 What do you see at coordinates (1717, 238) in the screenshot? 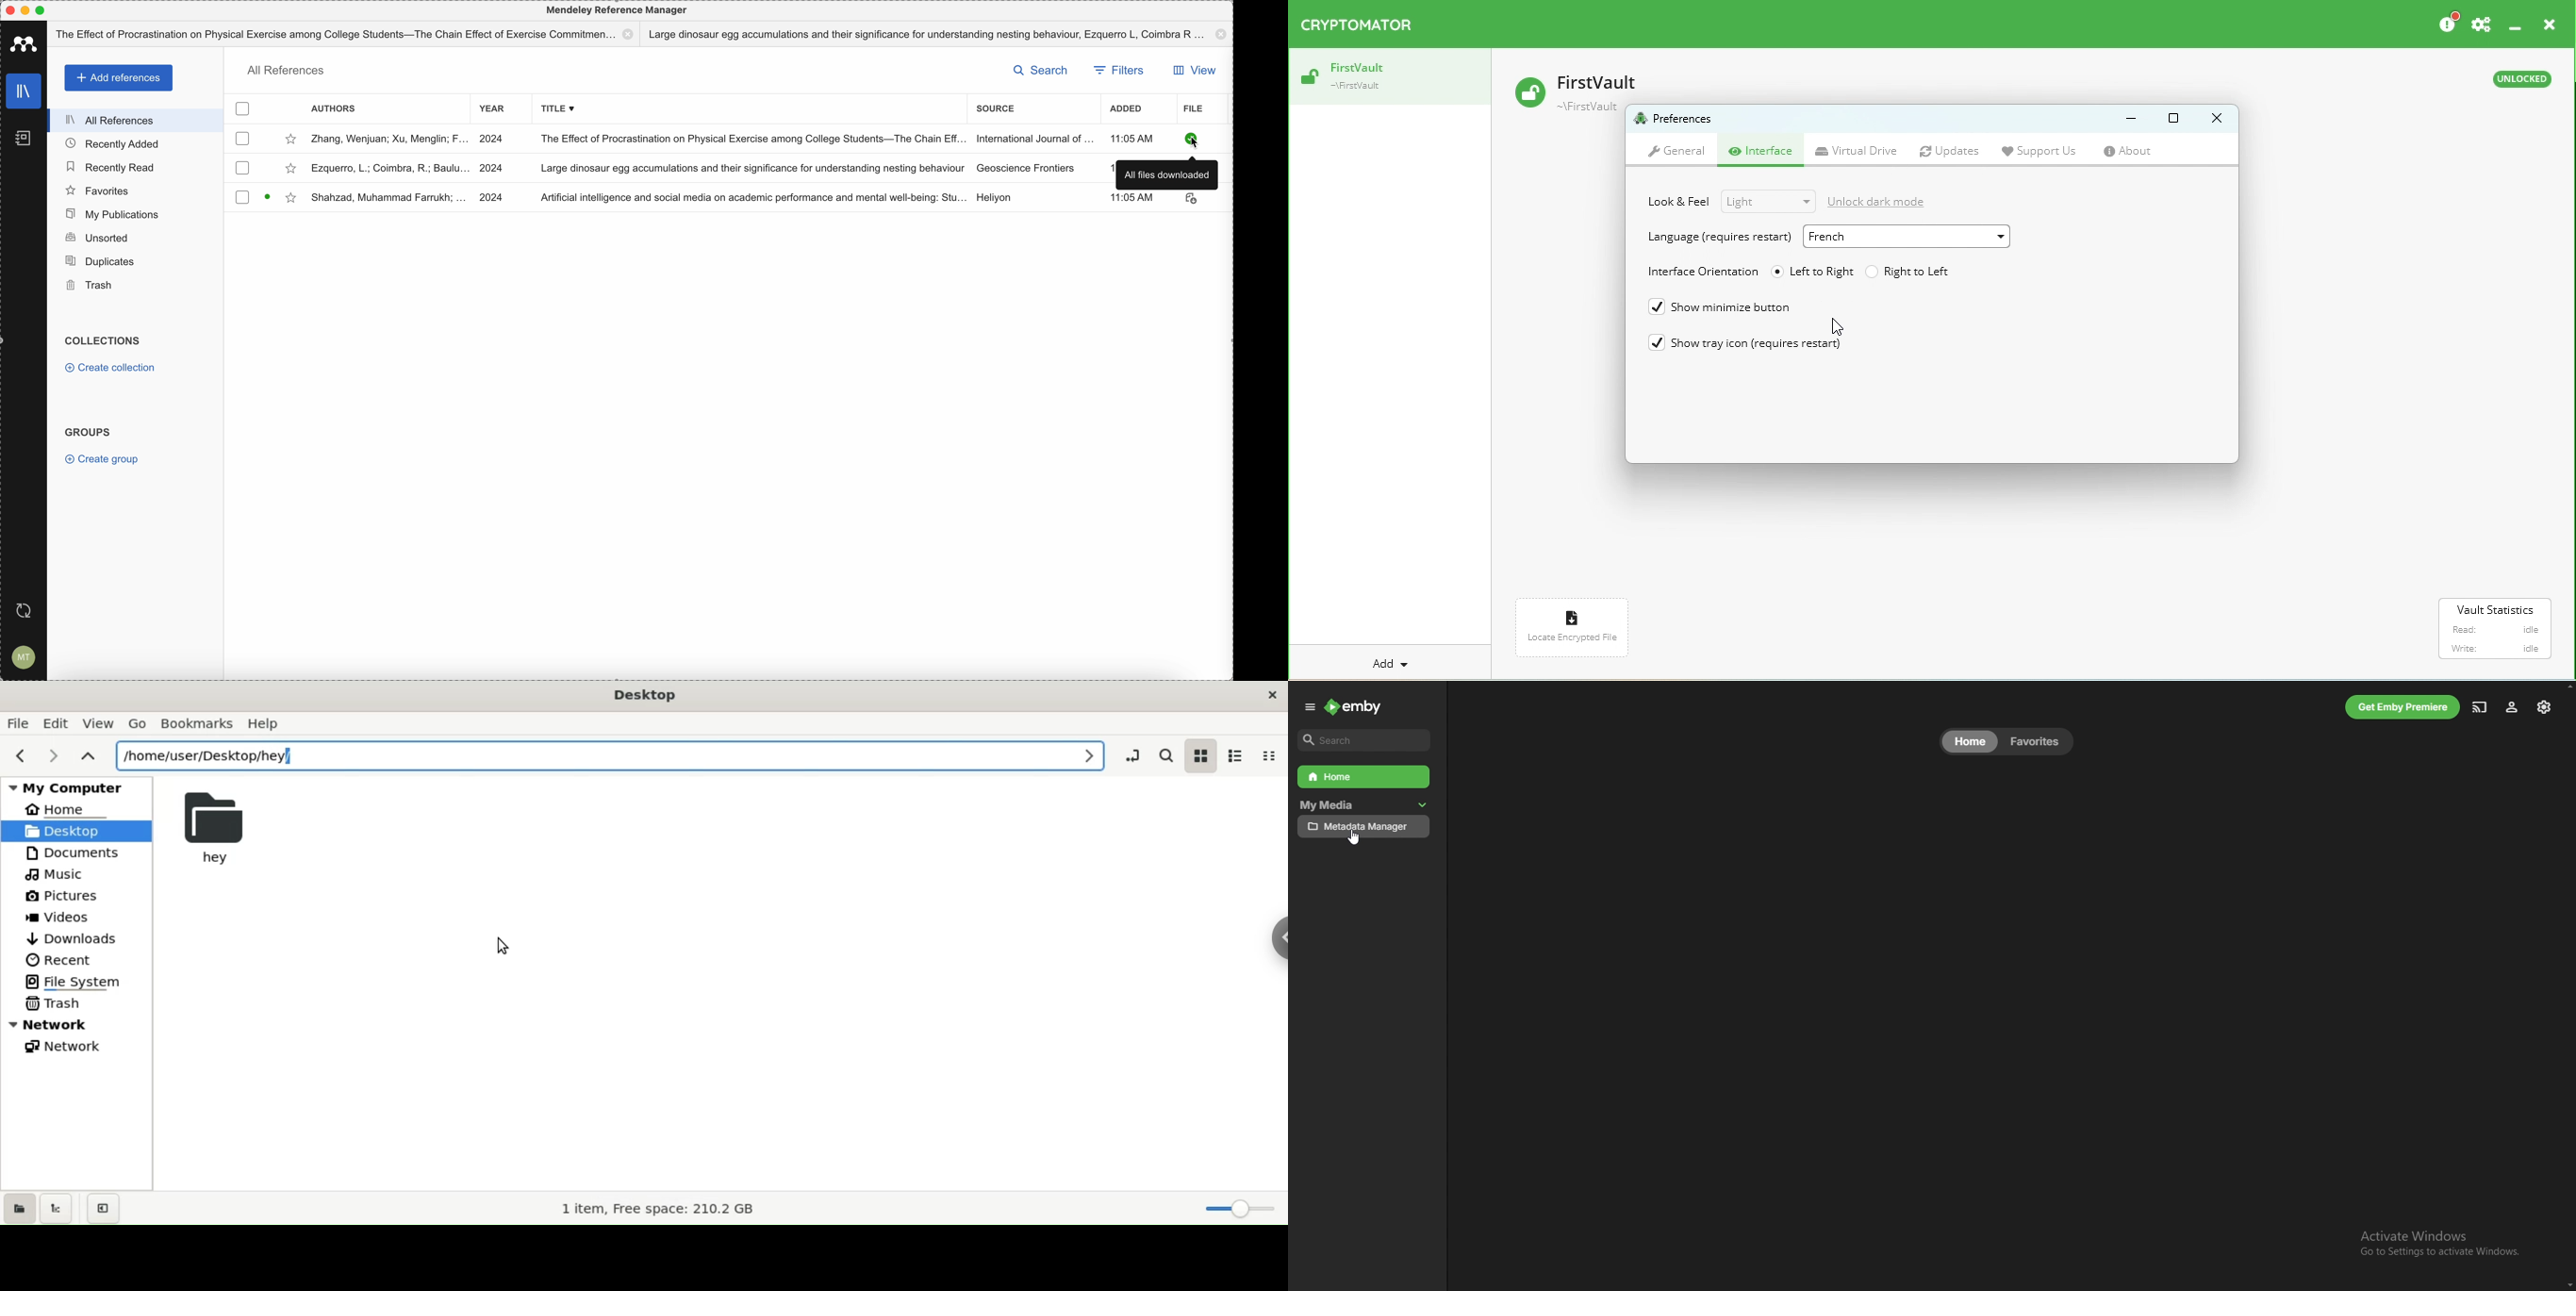
I see `Language` at bounding box center [1717, 238].